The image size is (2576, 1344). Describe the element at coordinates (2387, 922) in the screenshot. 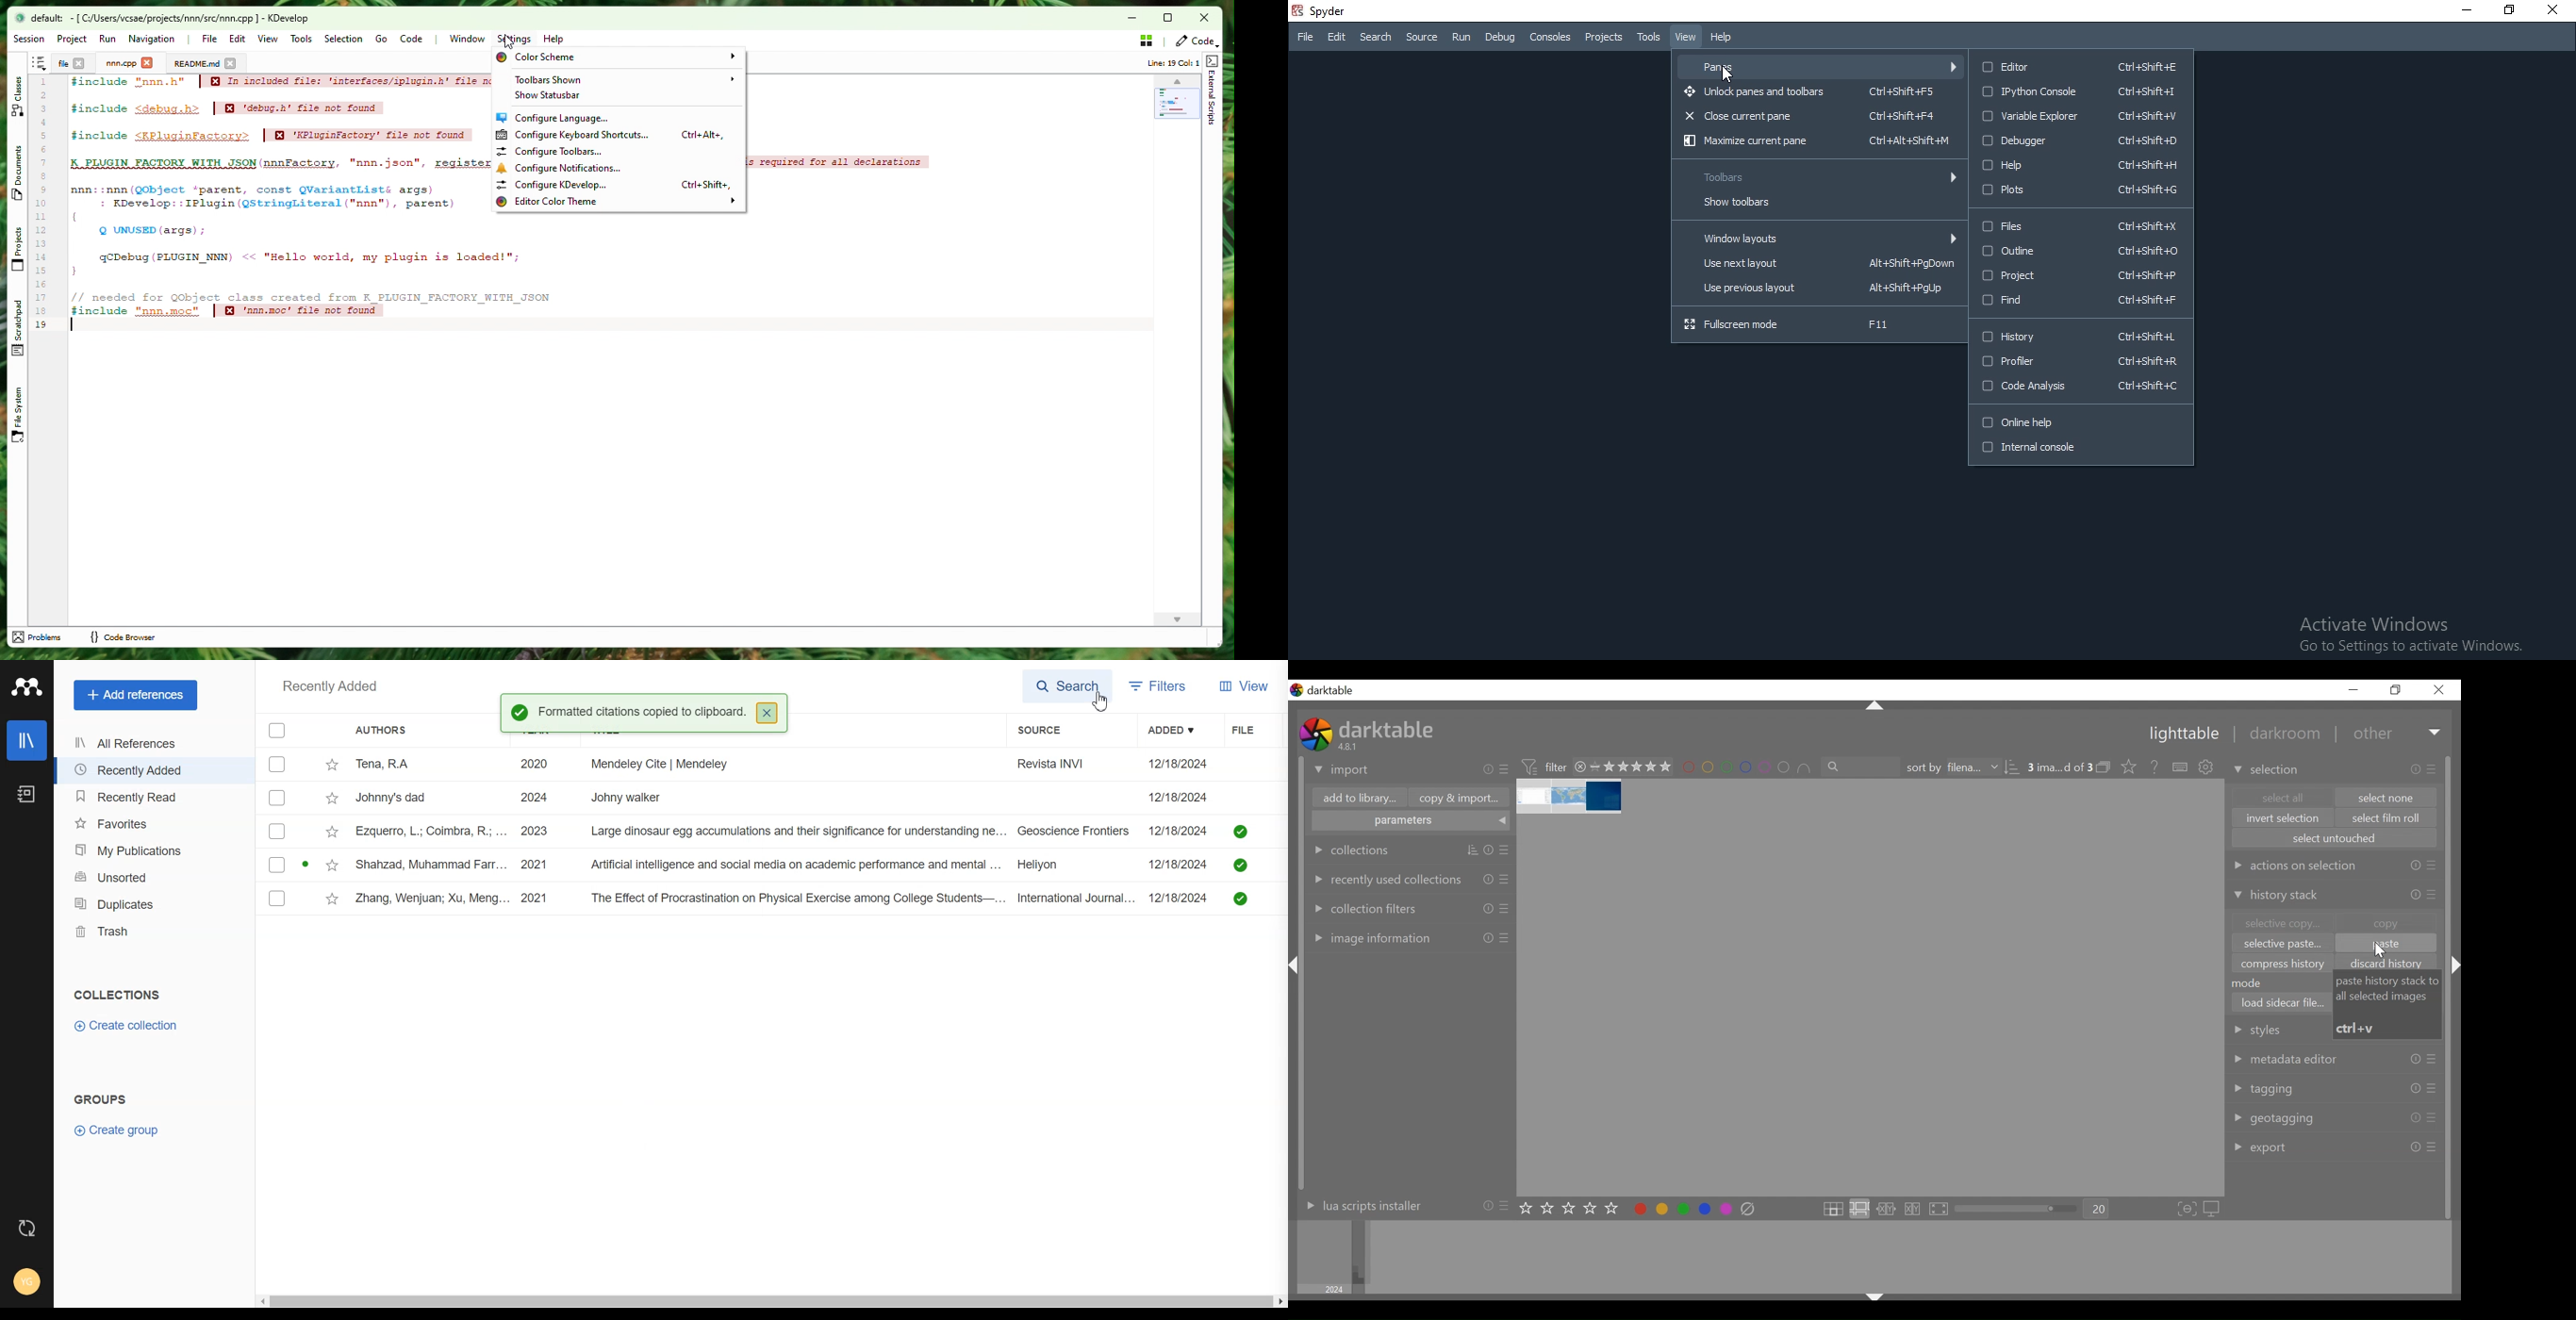

I see `copy` at that location.